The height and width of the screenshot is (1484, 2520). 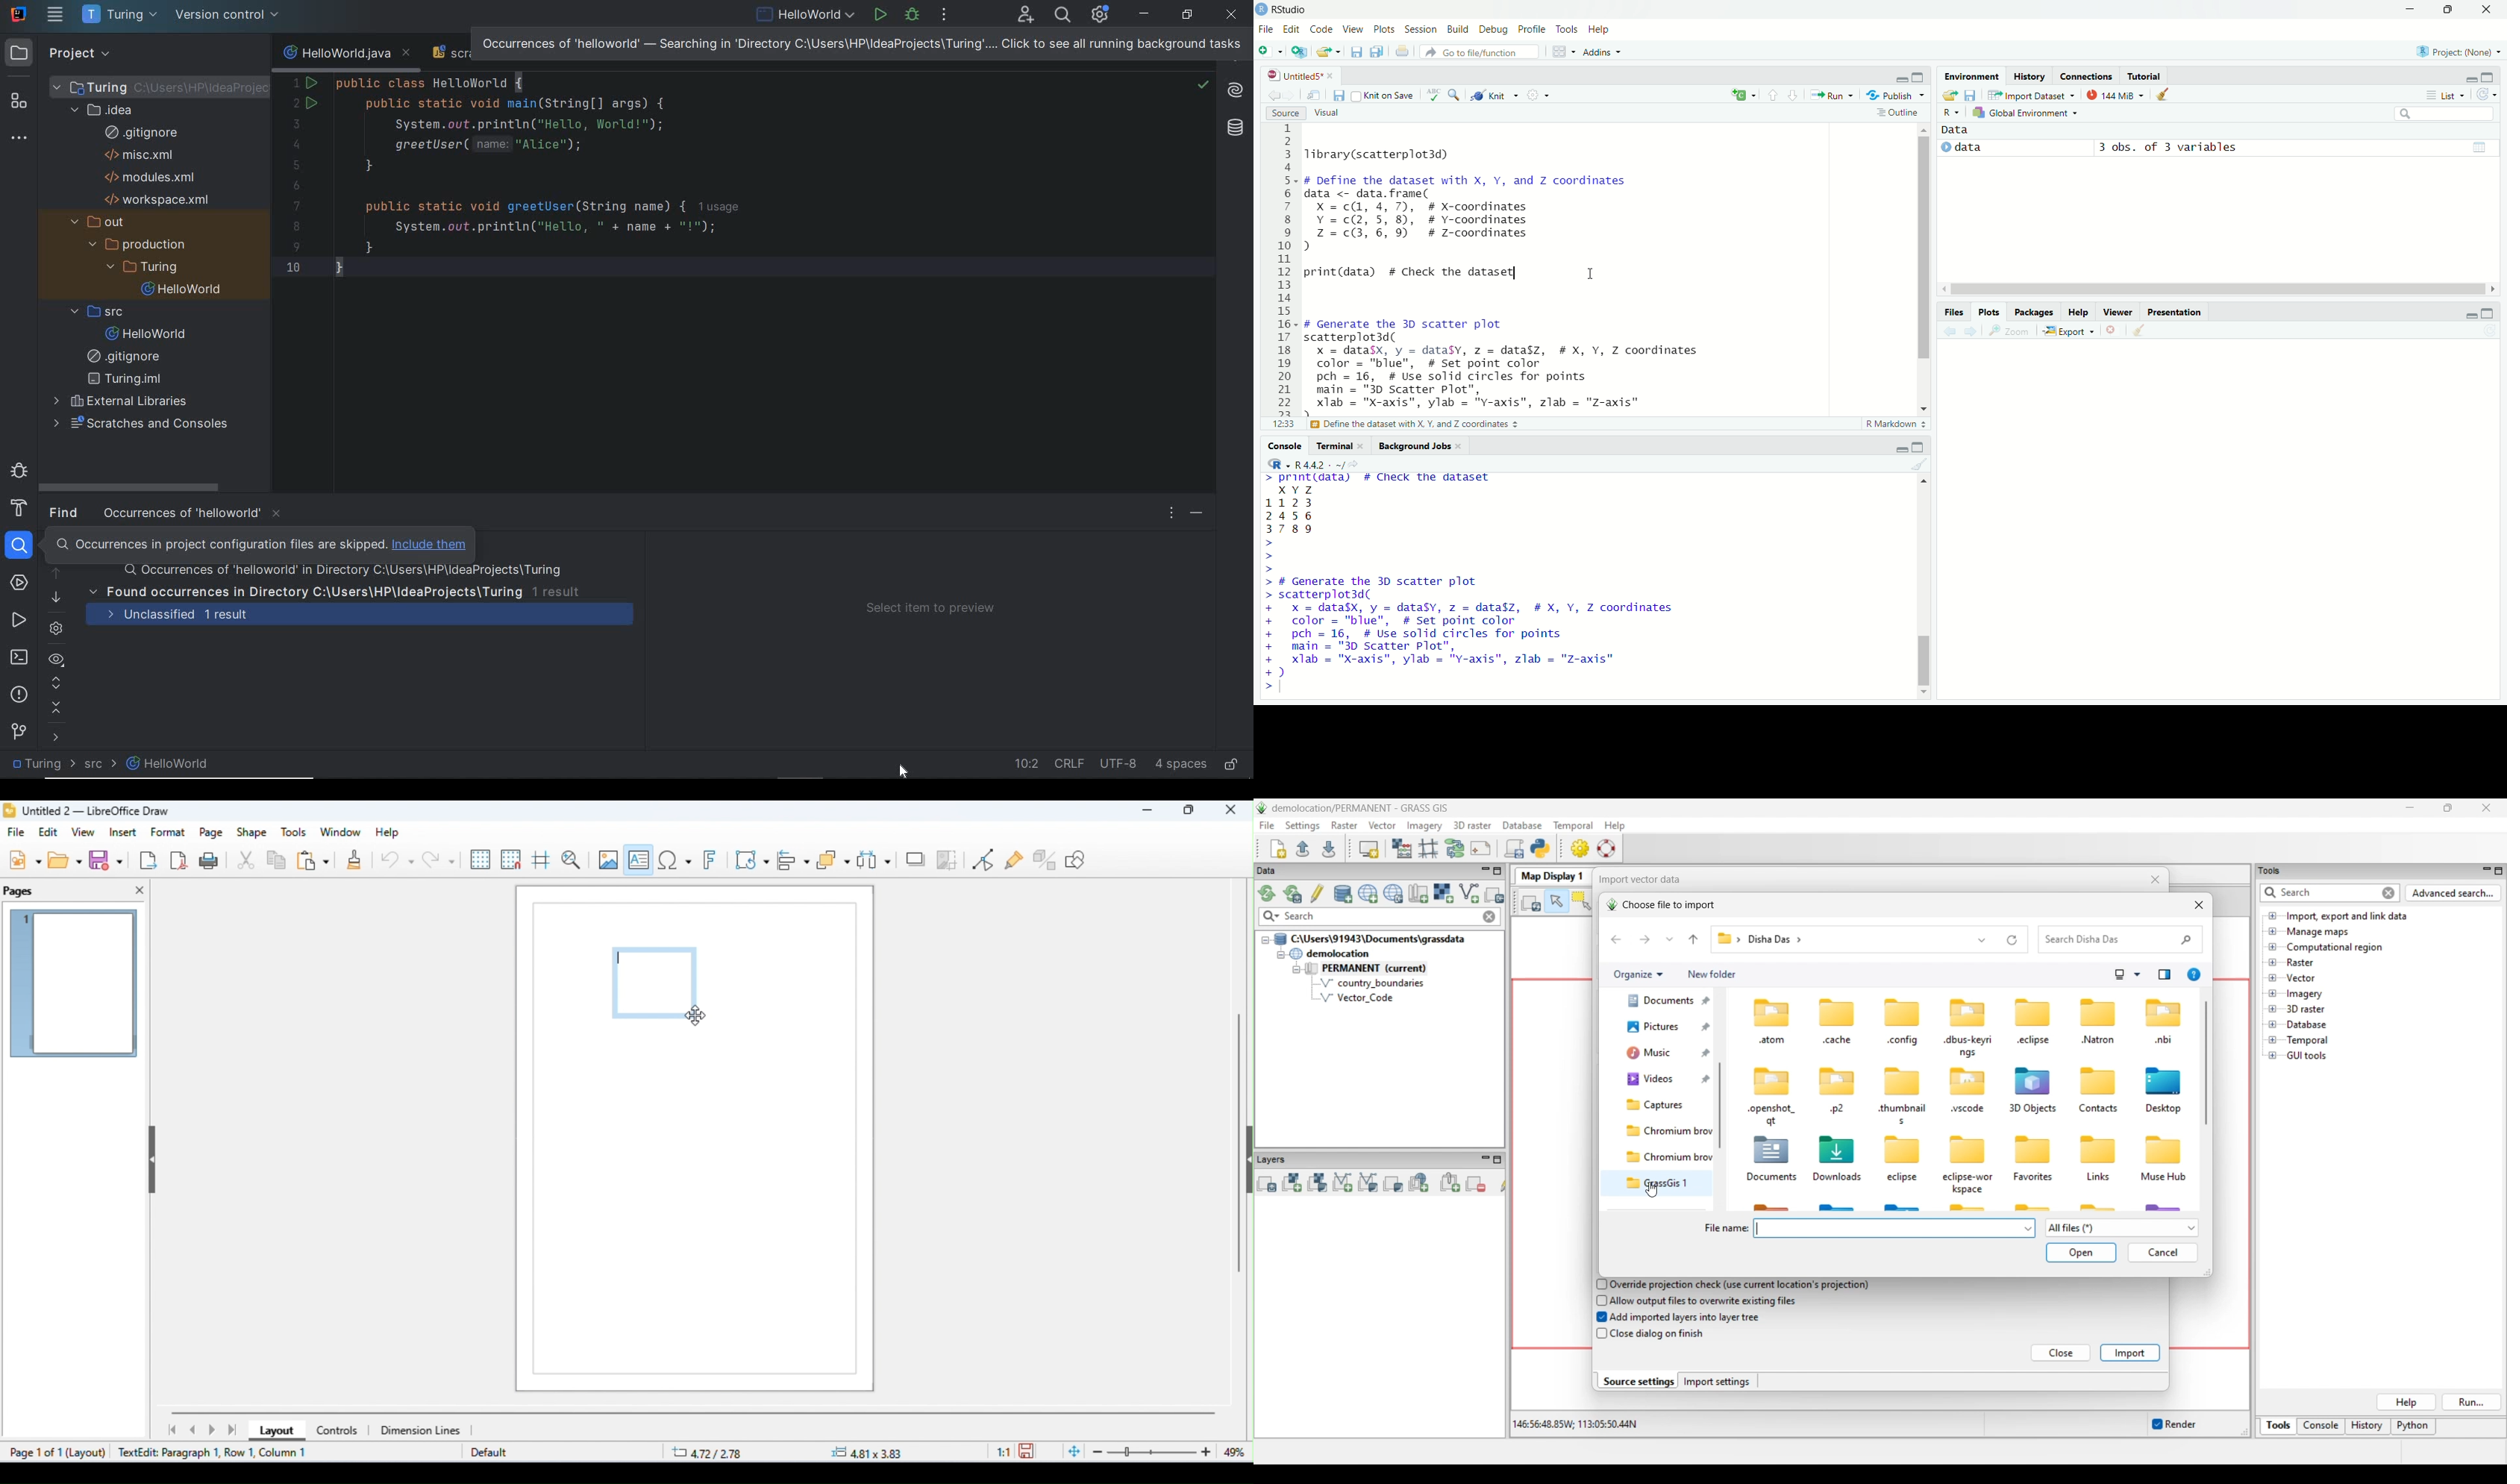 I want to click on new file, so click(x=1269, y=52).